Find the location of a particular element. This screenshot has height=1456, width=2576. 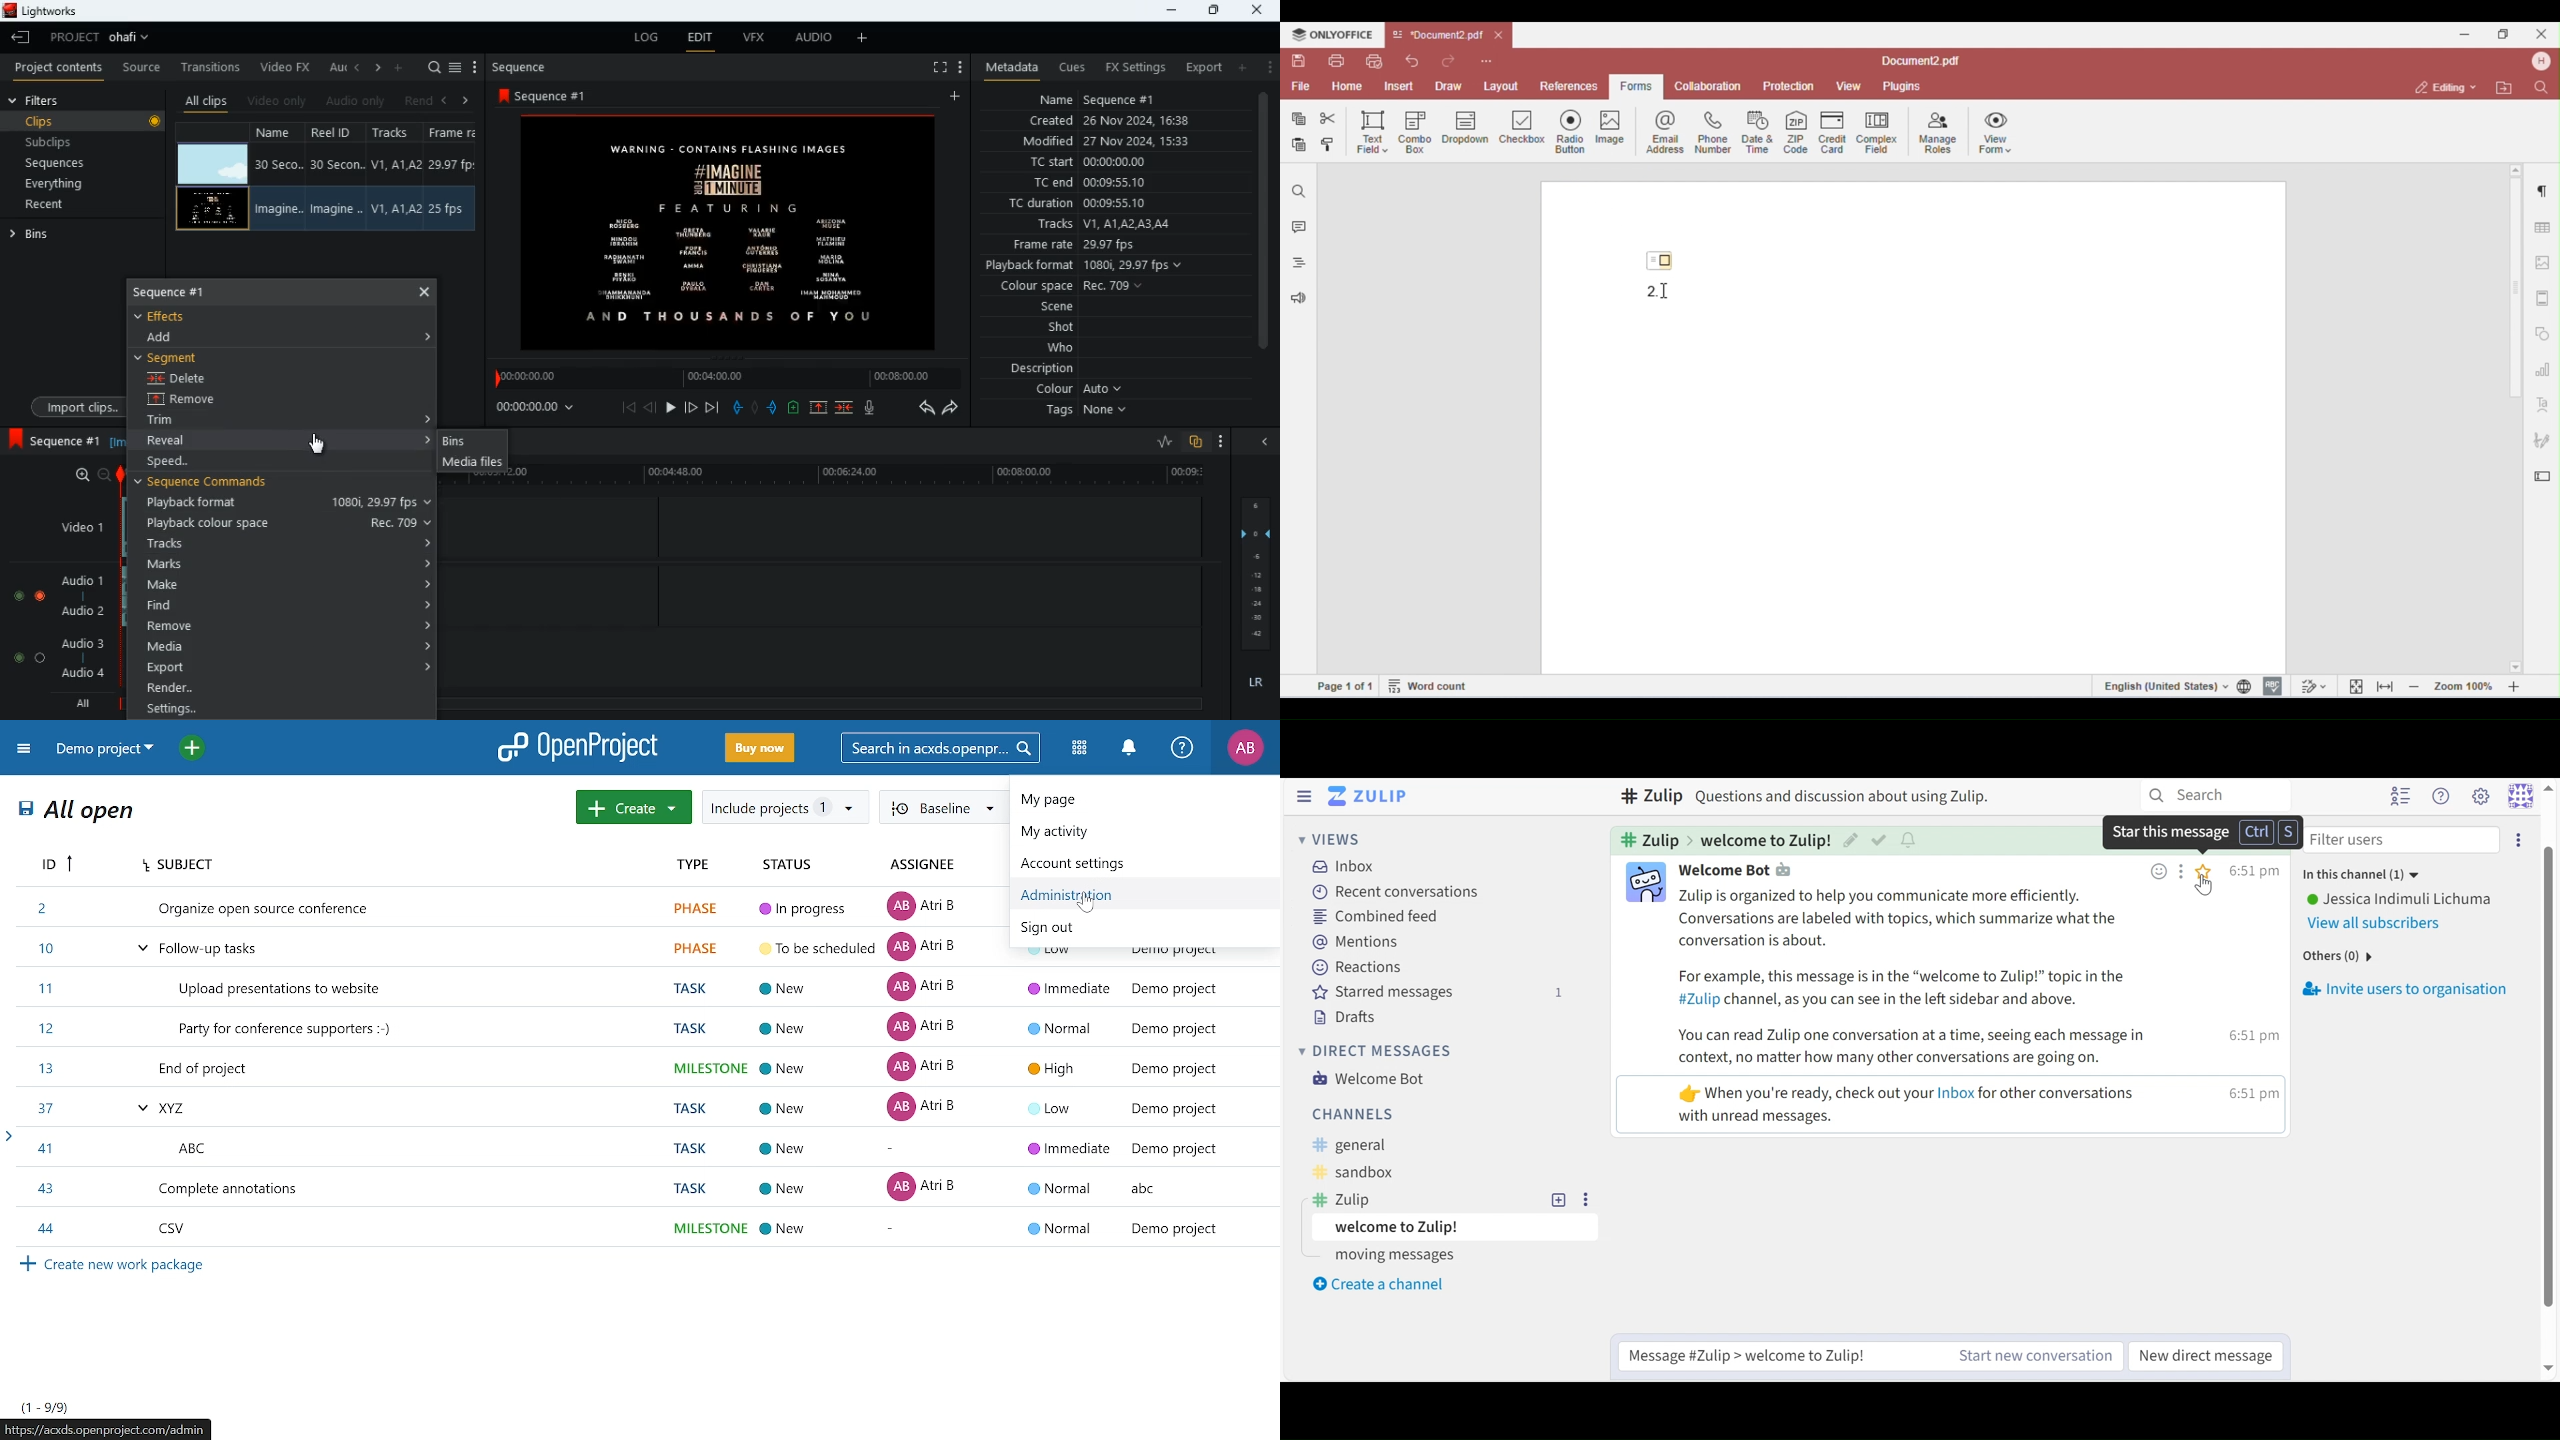

audio 2 is located at coordinates (88, 613).